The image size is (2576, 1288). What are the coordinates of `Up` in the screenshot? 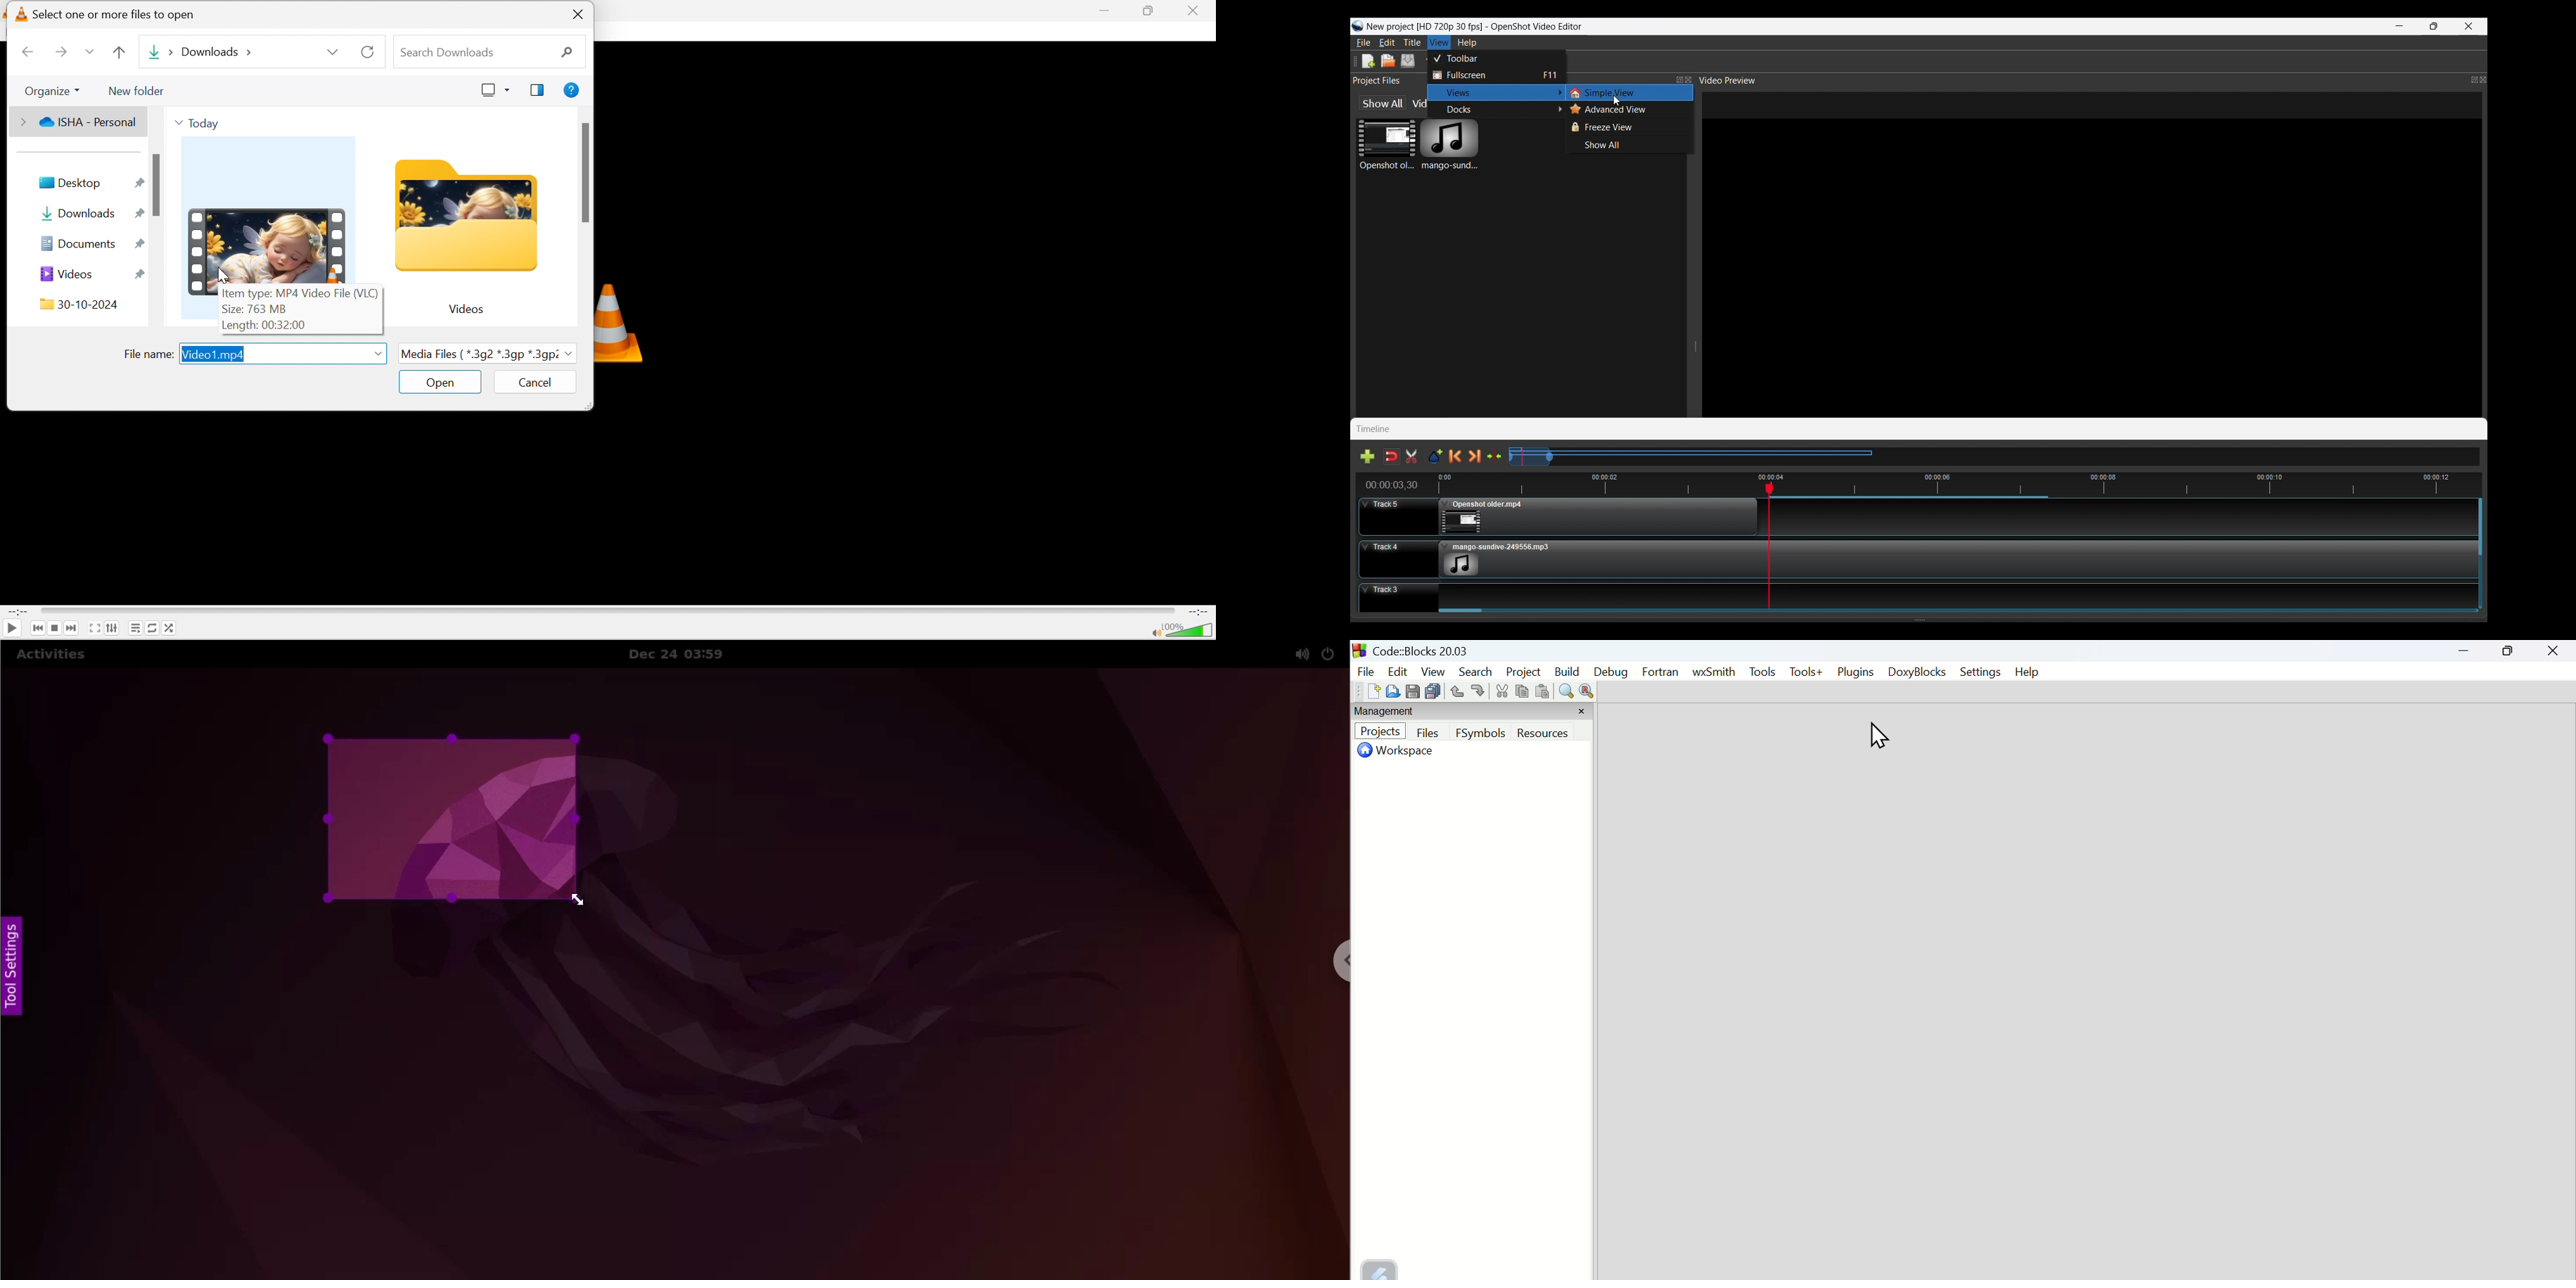 It's located at (120, 53).